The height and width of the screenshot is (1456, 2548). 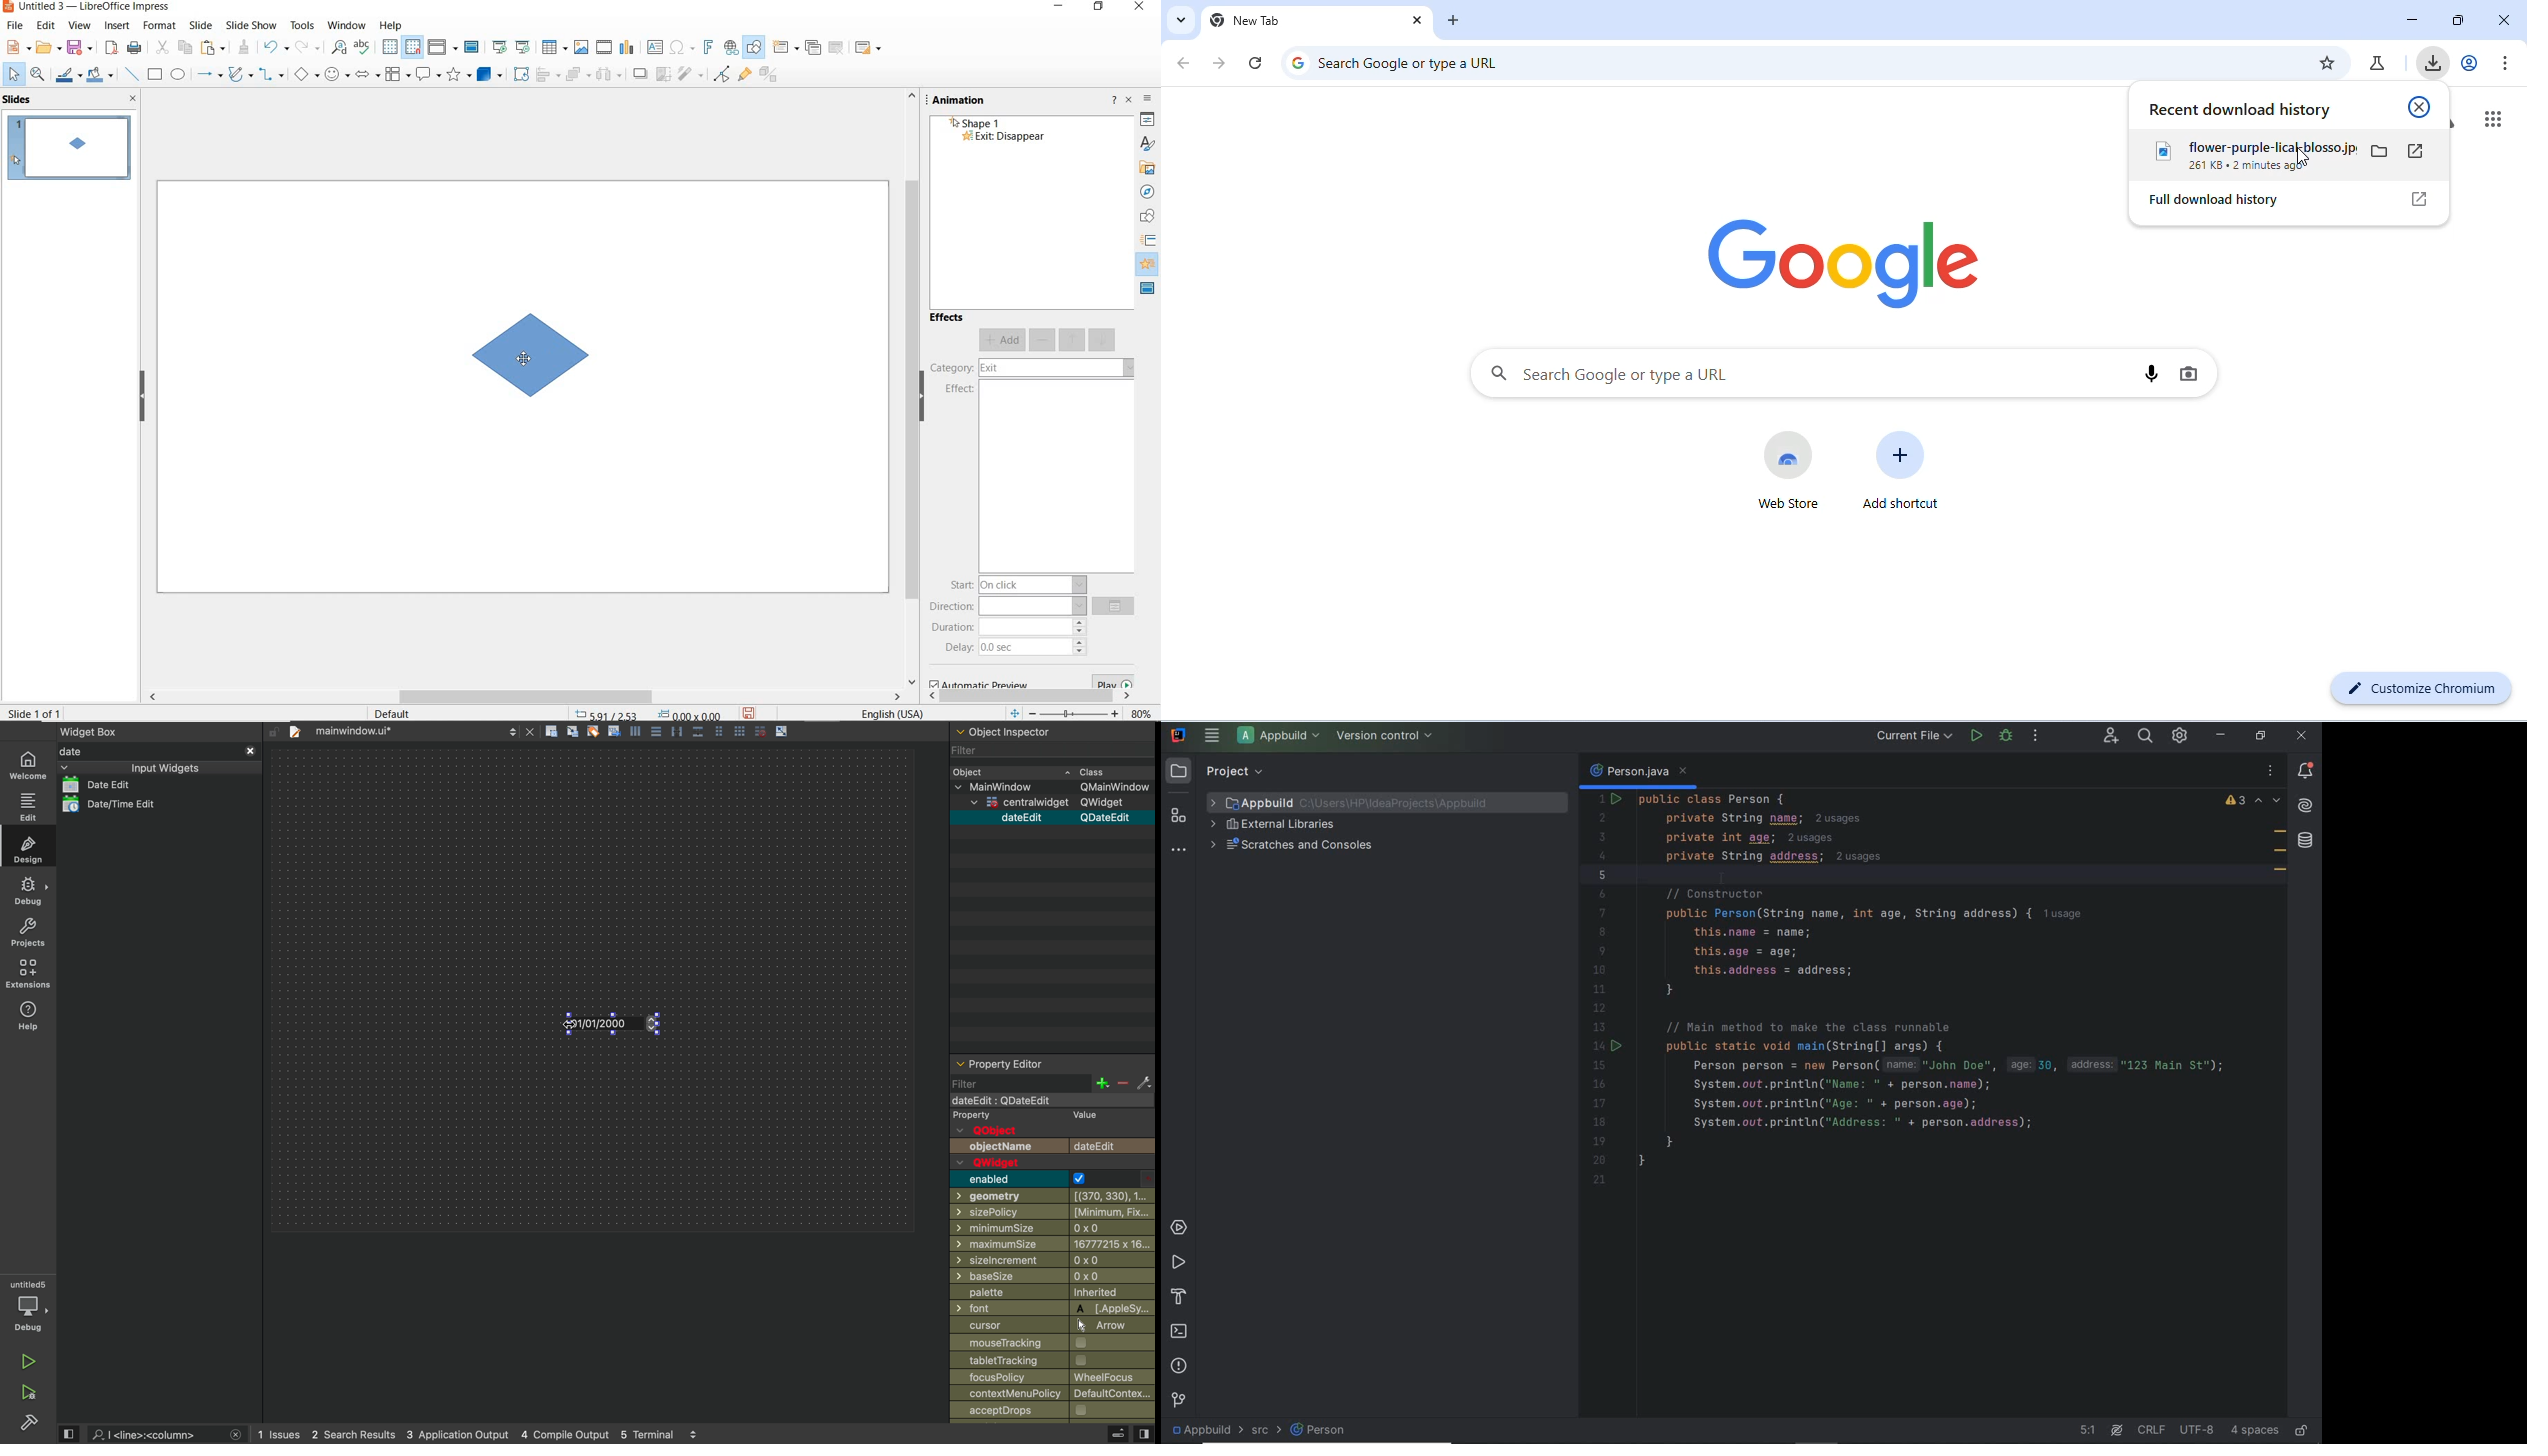 What do you see at coordinates (212, 48) in the screenshot?
I see `paste` at bounding box center [212, 48].